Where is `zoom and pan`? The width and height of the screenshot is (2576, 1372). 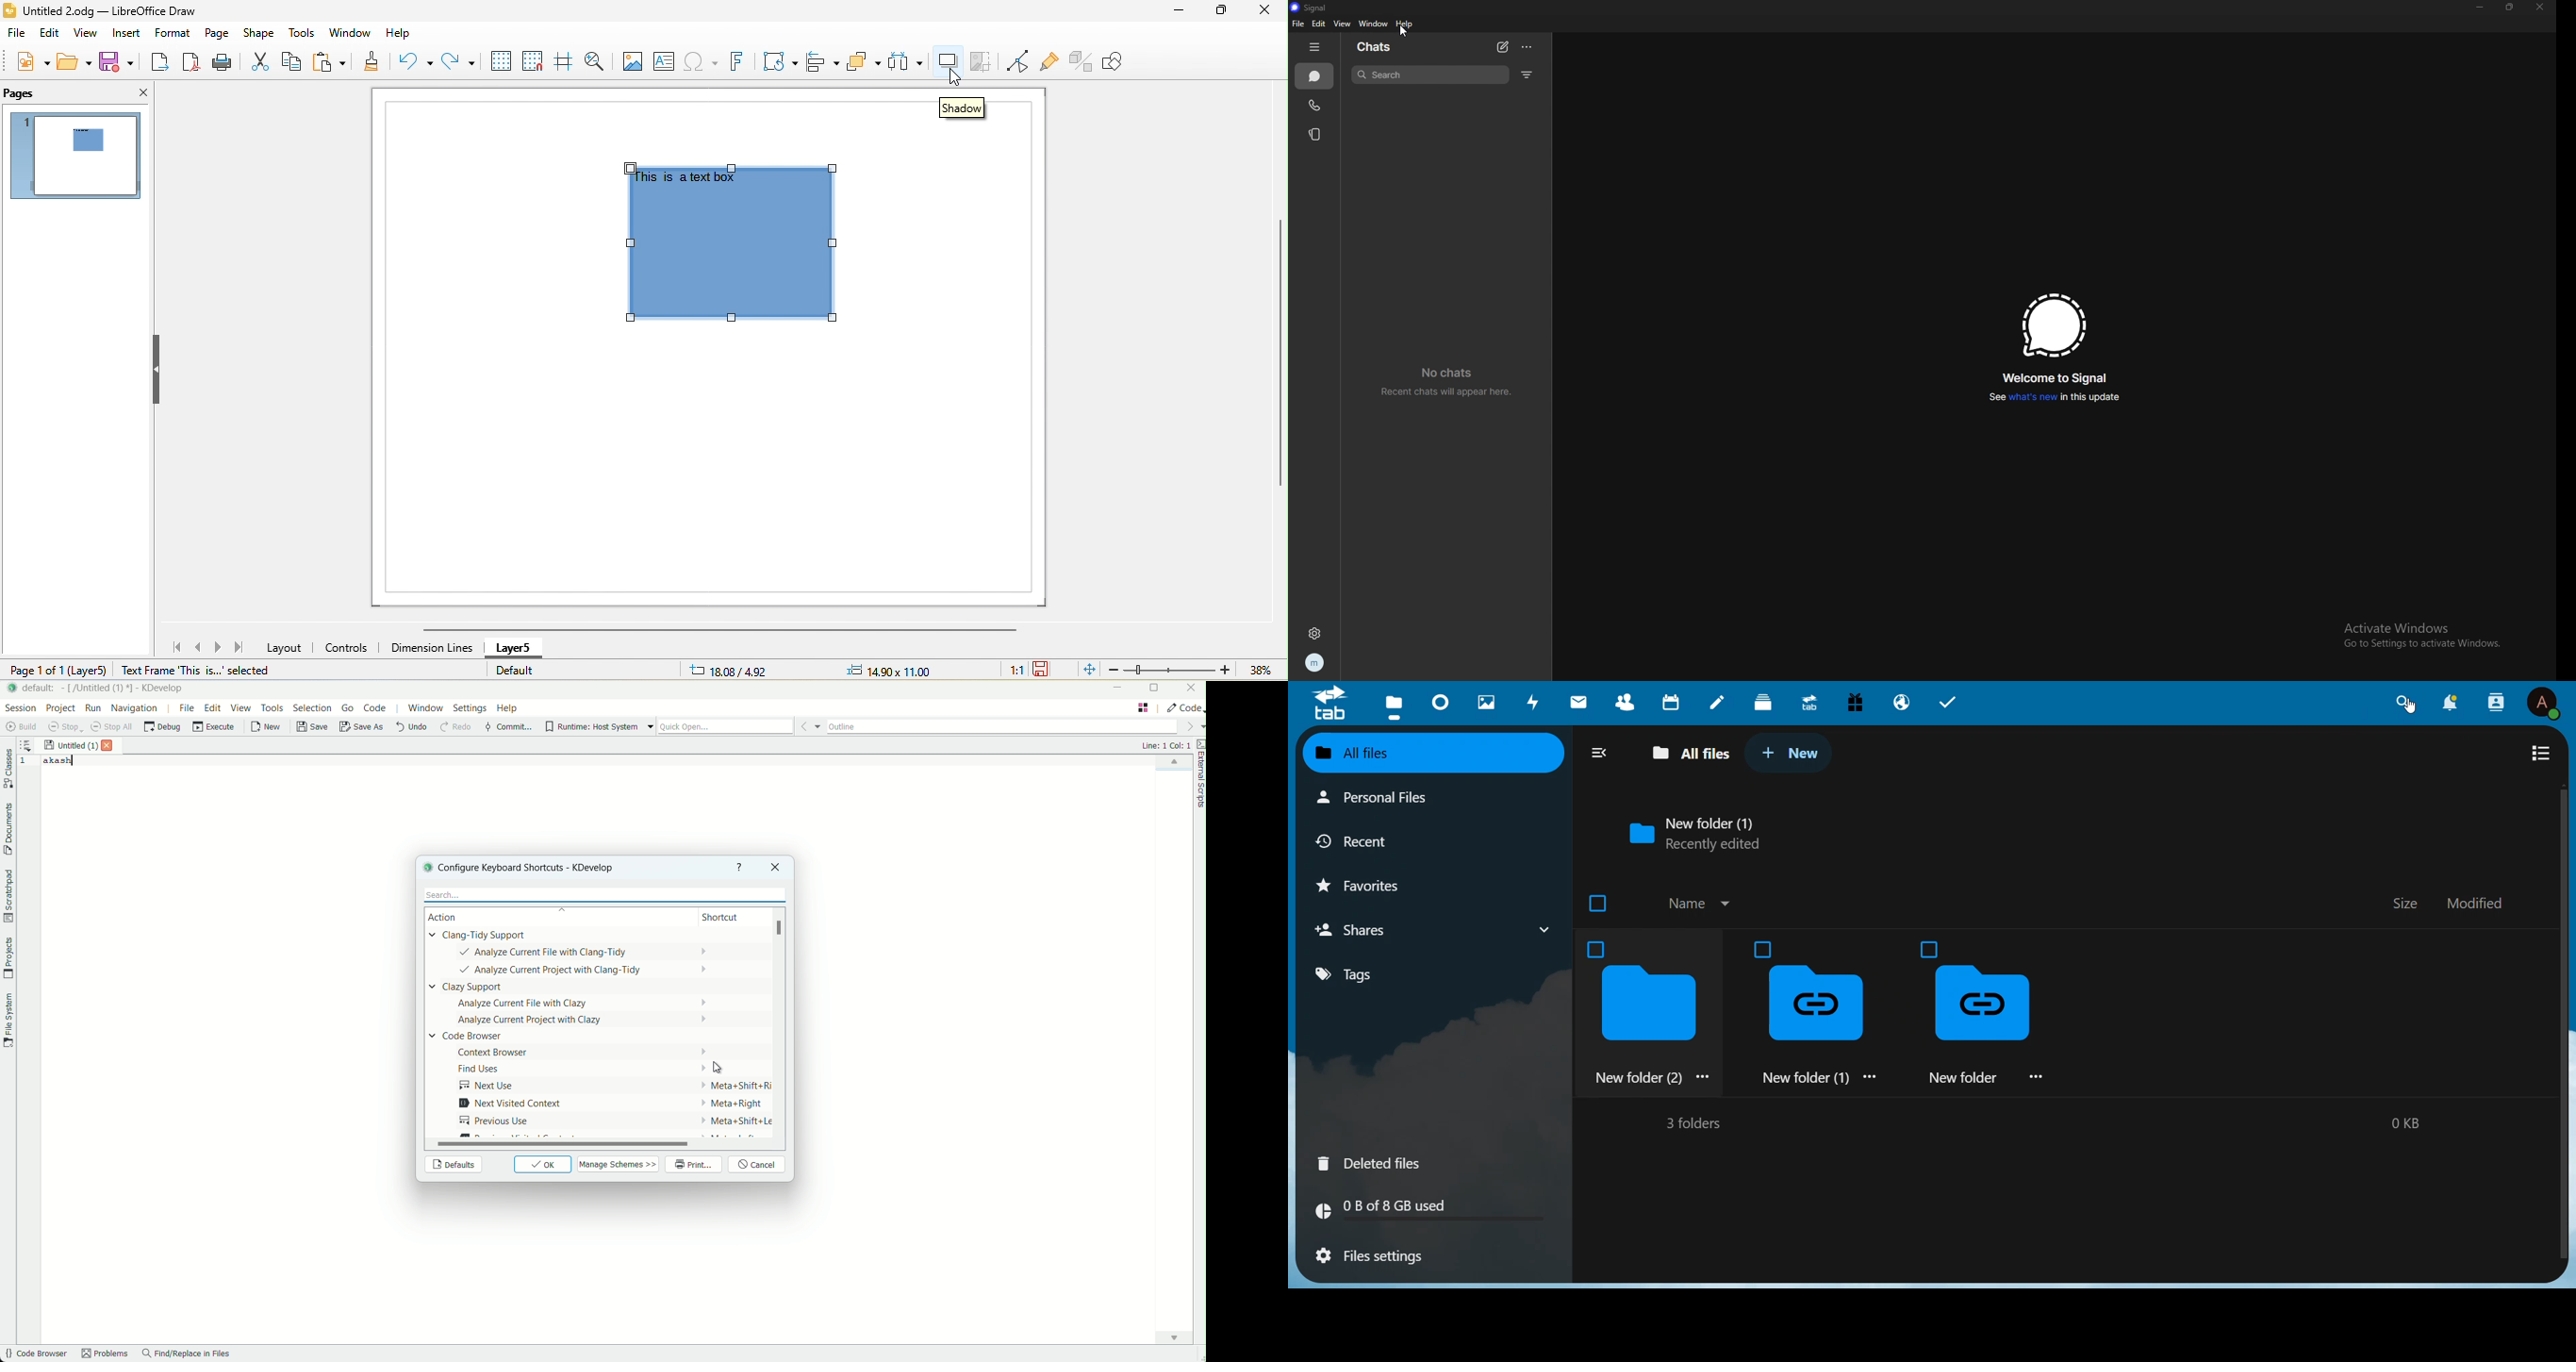
zoom and pan is located at coordinates (600, 60).